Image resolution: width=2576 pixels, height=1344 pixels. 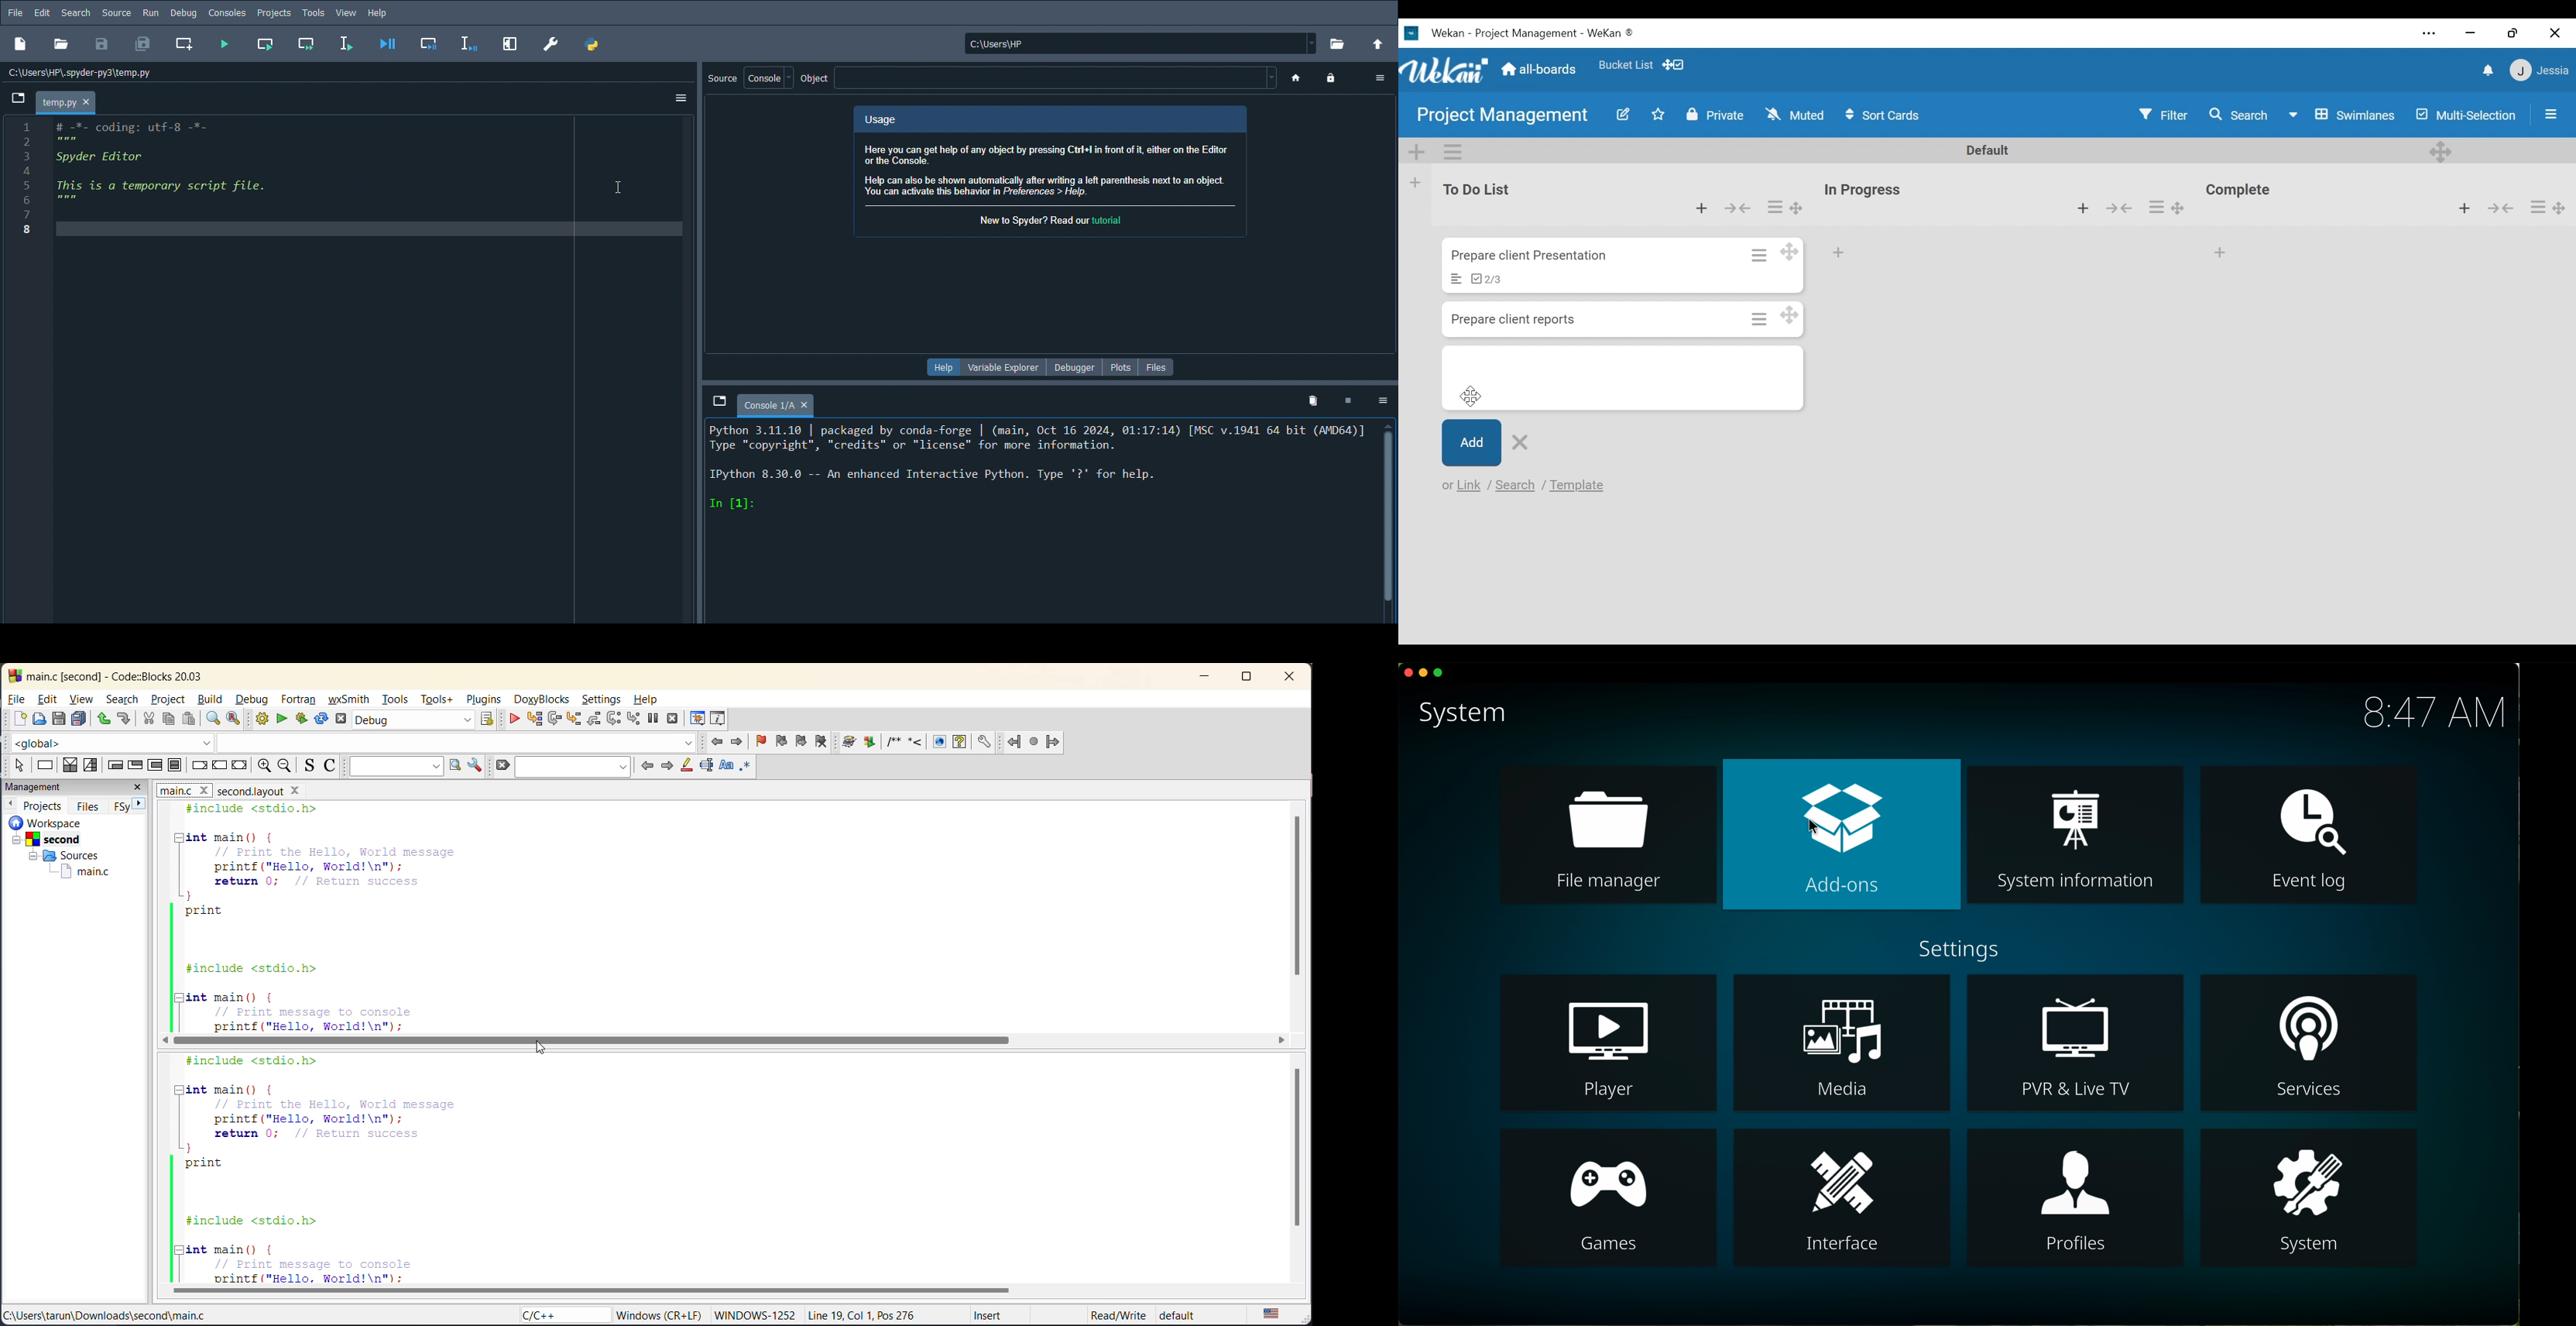 What do you see at coordinates (1334, 79) in the screenshot?
I see `lock` at bounding box center [1334, 79].